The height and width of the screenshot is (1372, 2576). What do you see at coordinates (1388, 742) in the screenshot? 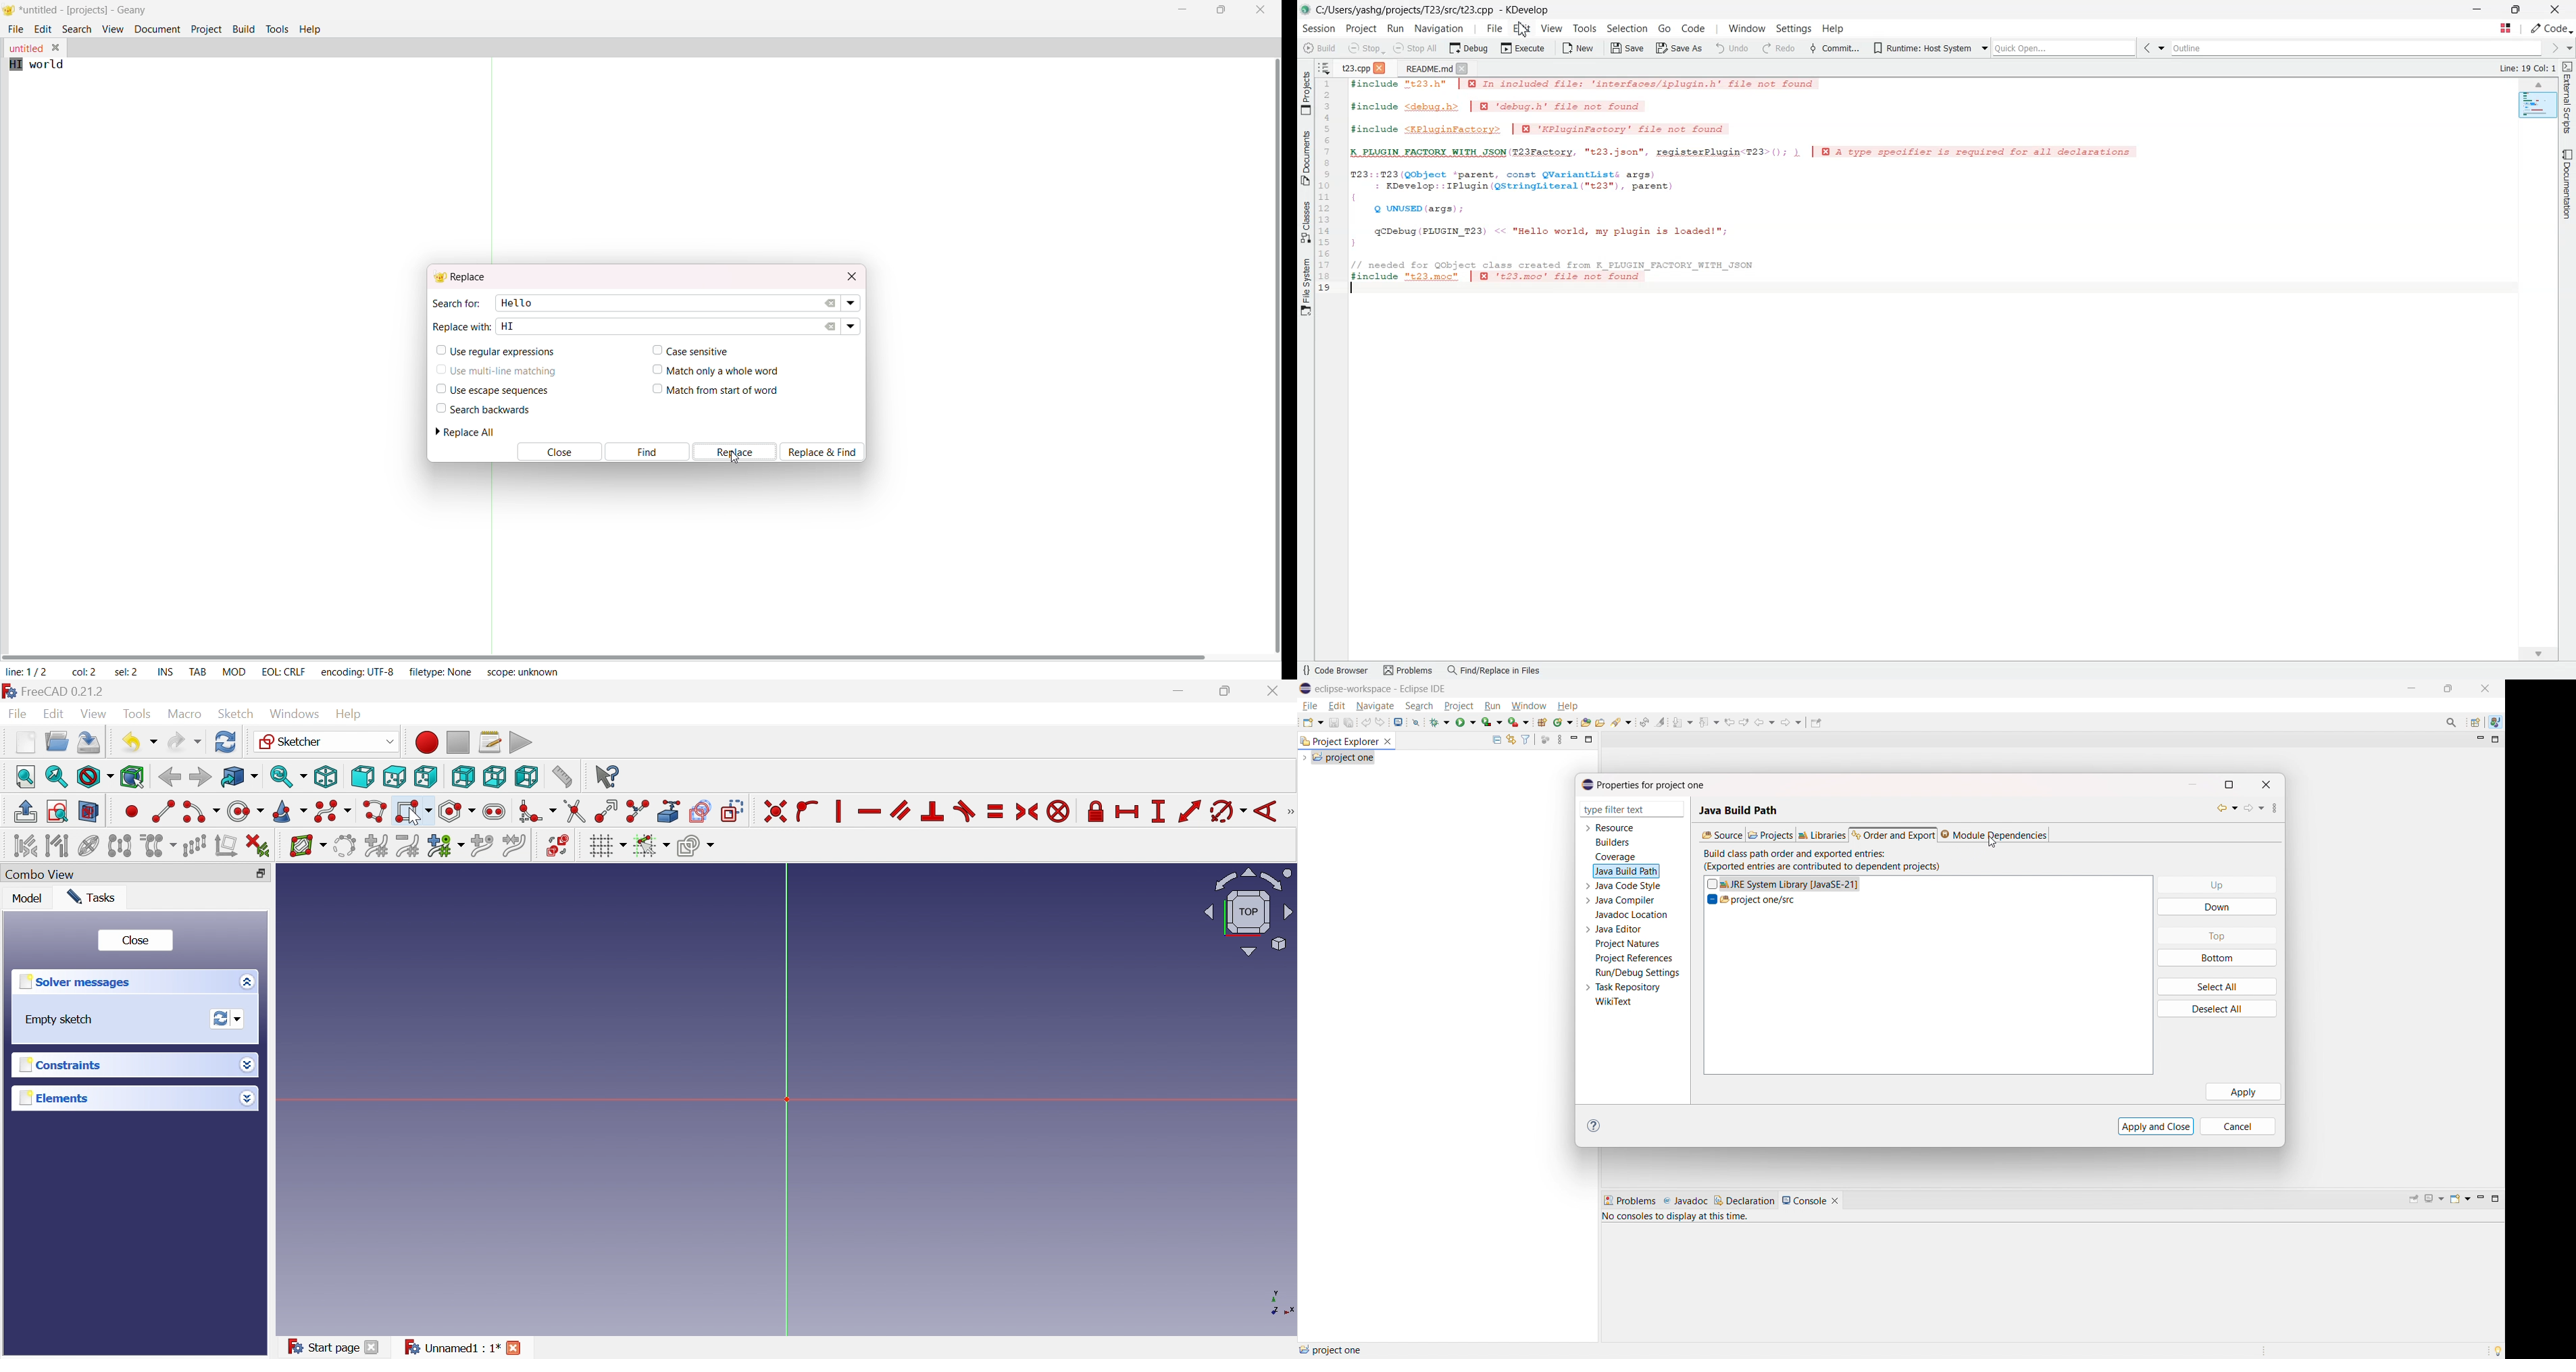
I see `close project explorer` at bounding box center [1388, 742].